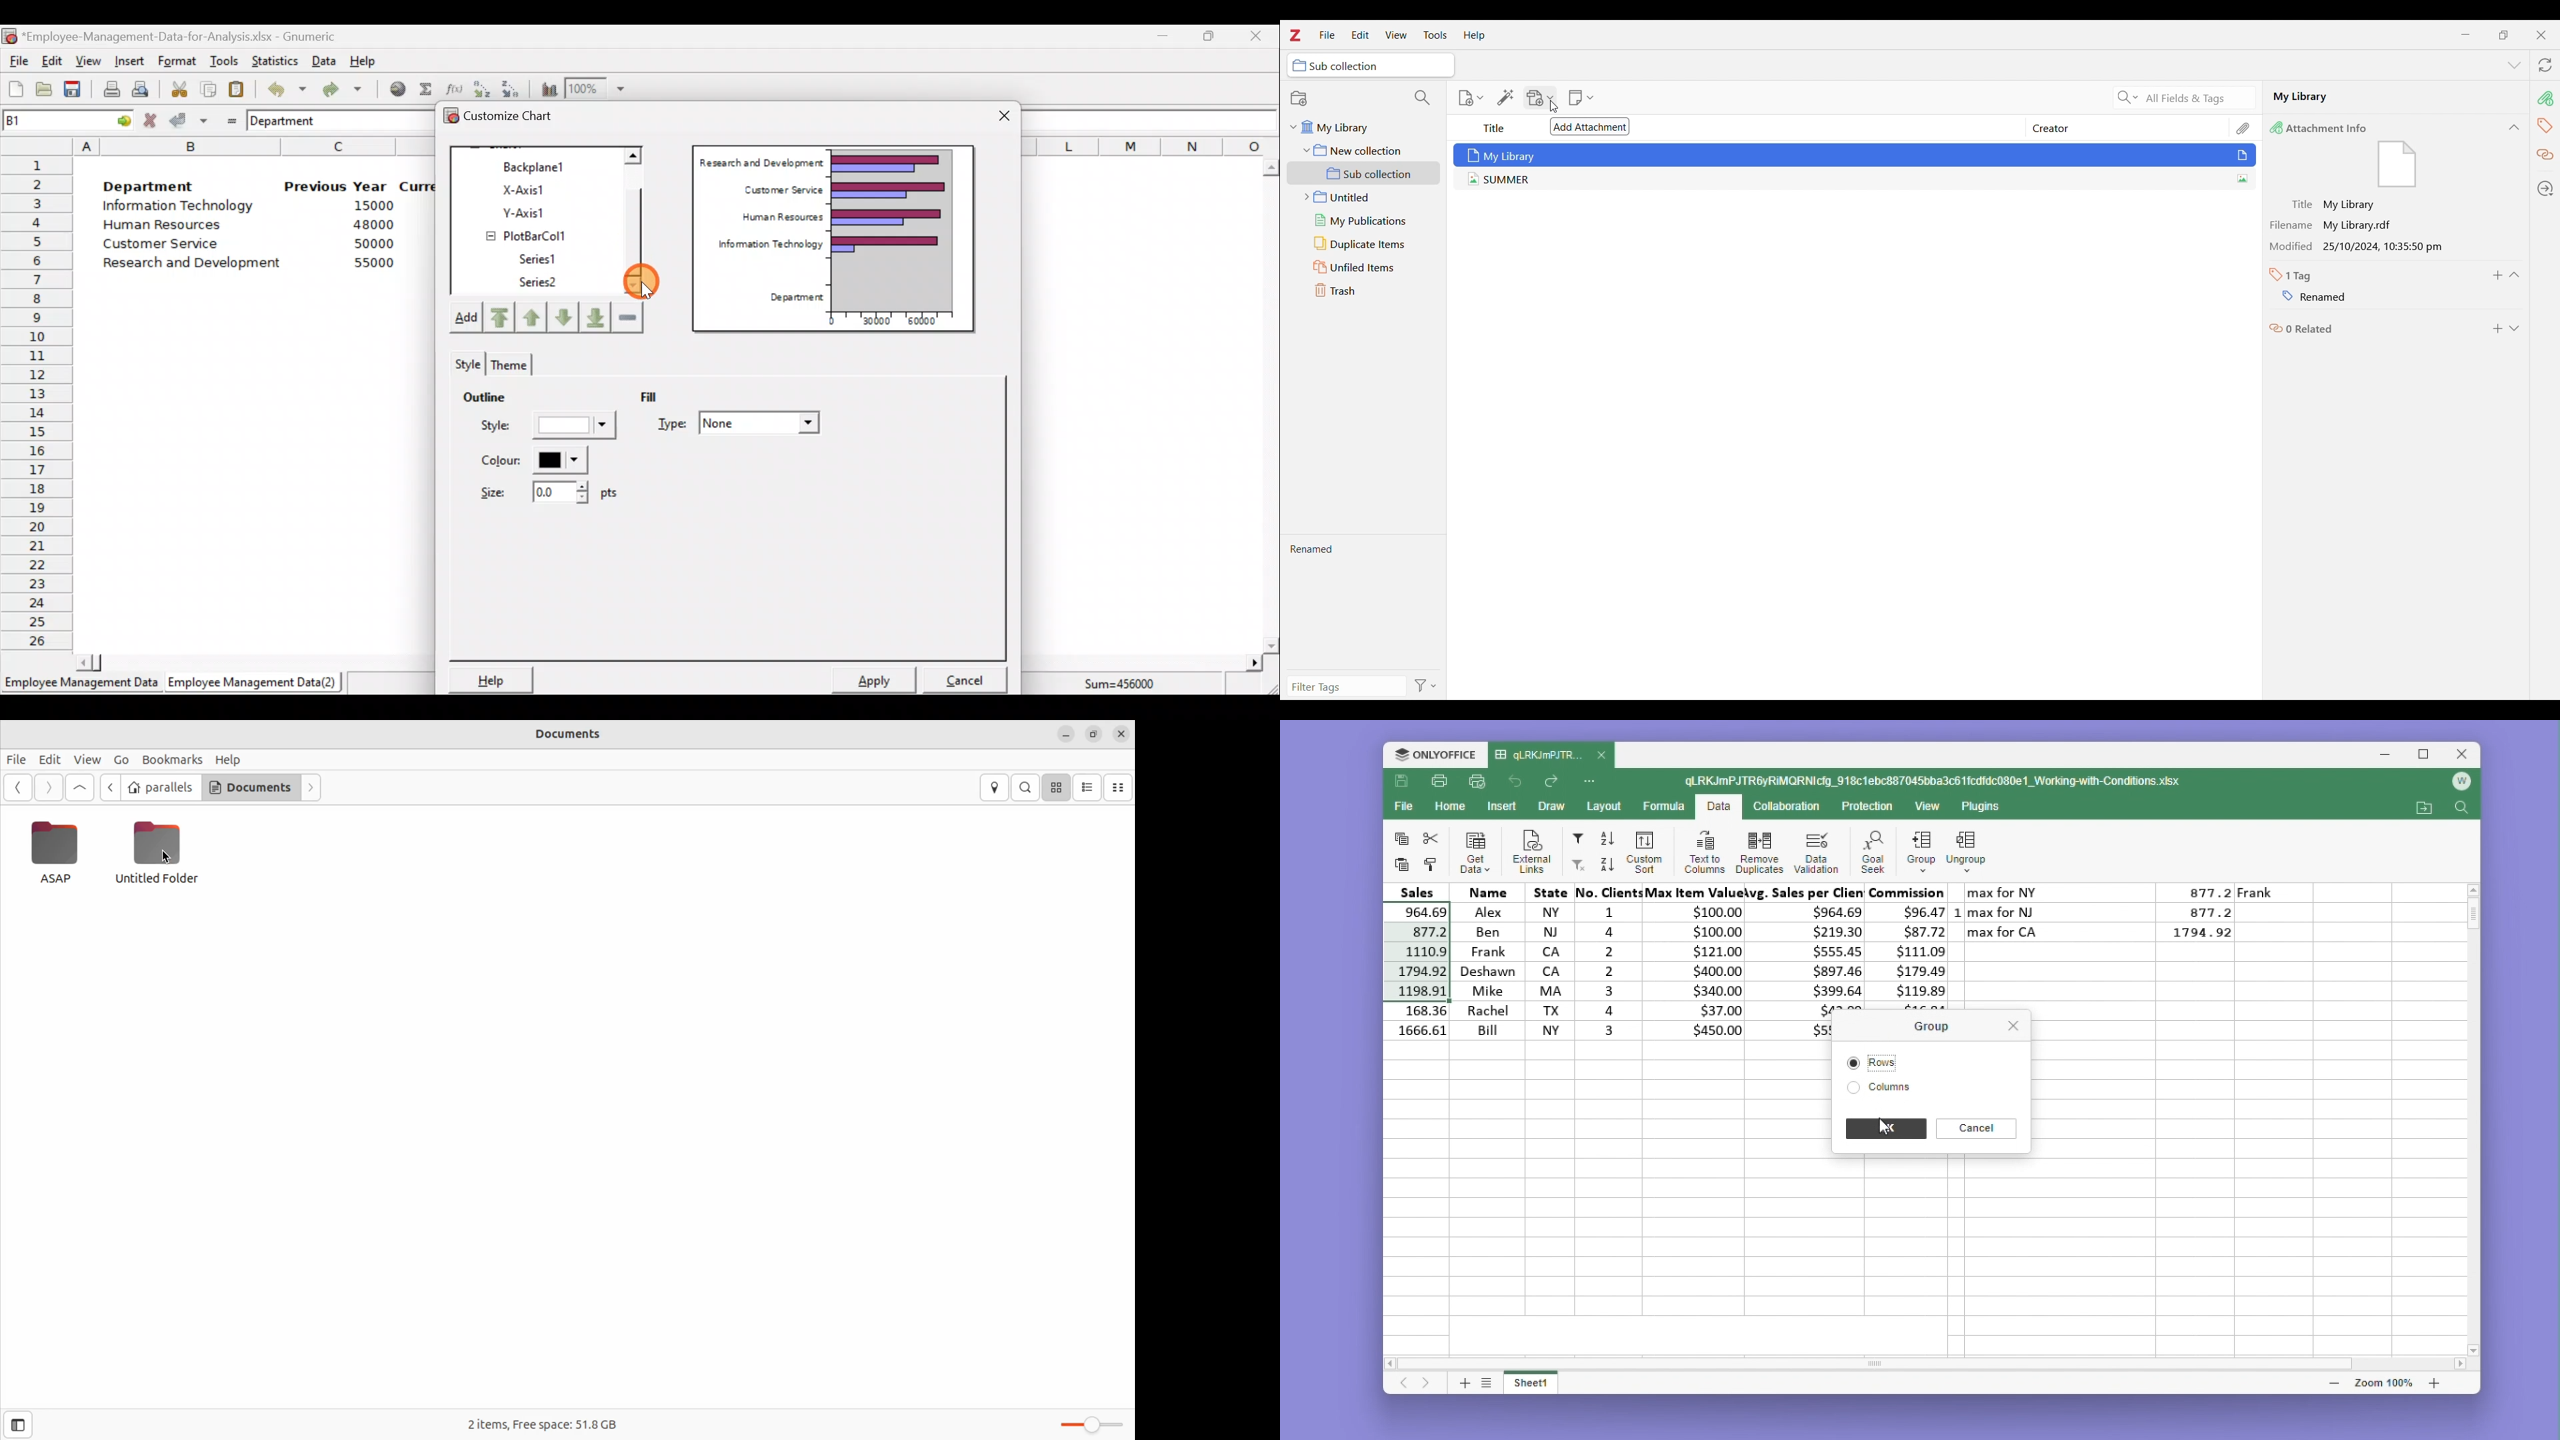 The image size is (2576, 1456). I want to click on New collection folder, so click(1363, 150).